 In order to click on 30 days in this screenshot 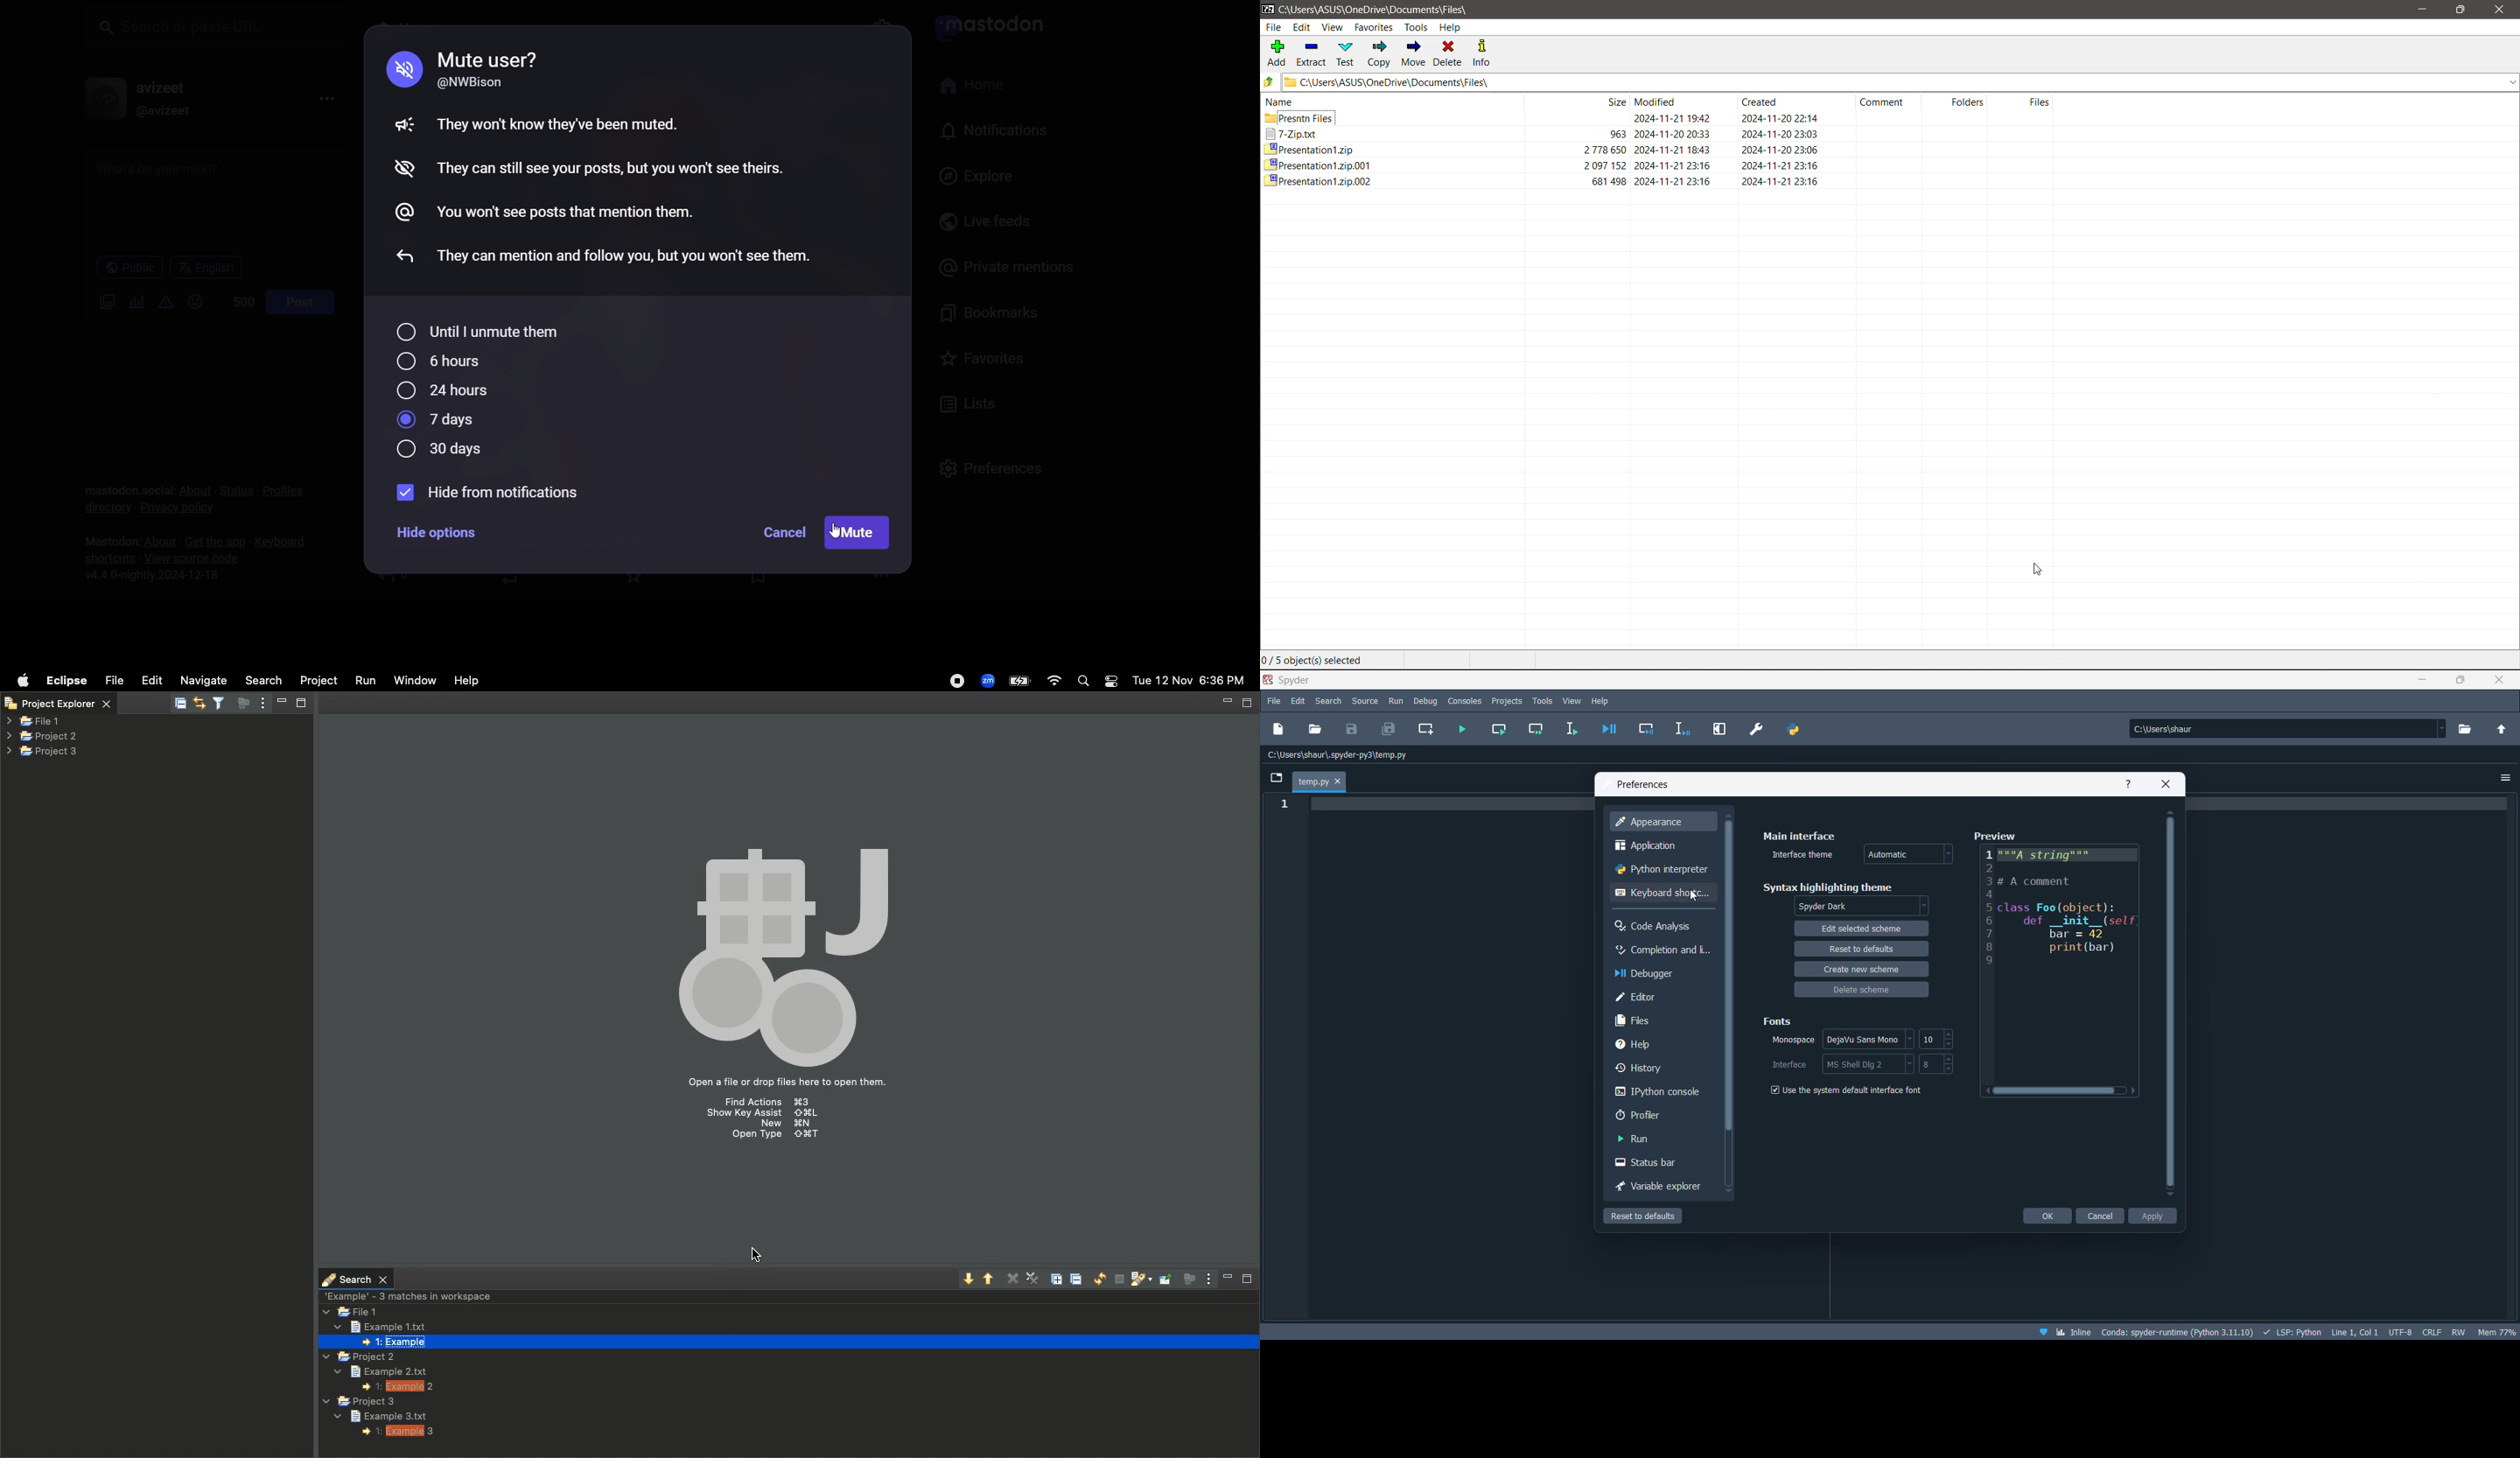, I will do `click(441, 452)`.